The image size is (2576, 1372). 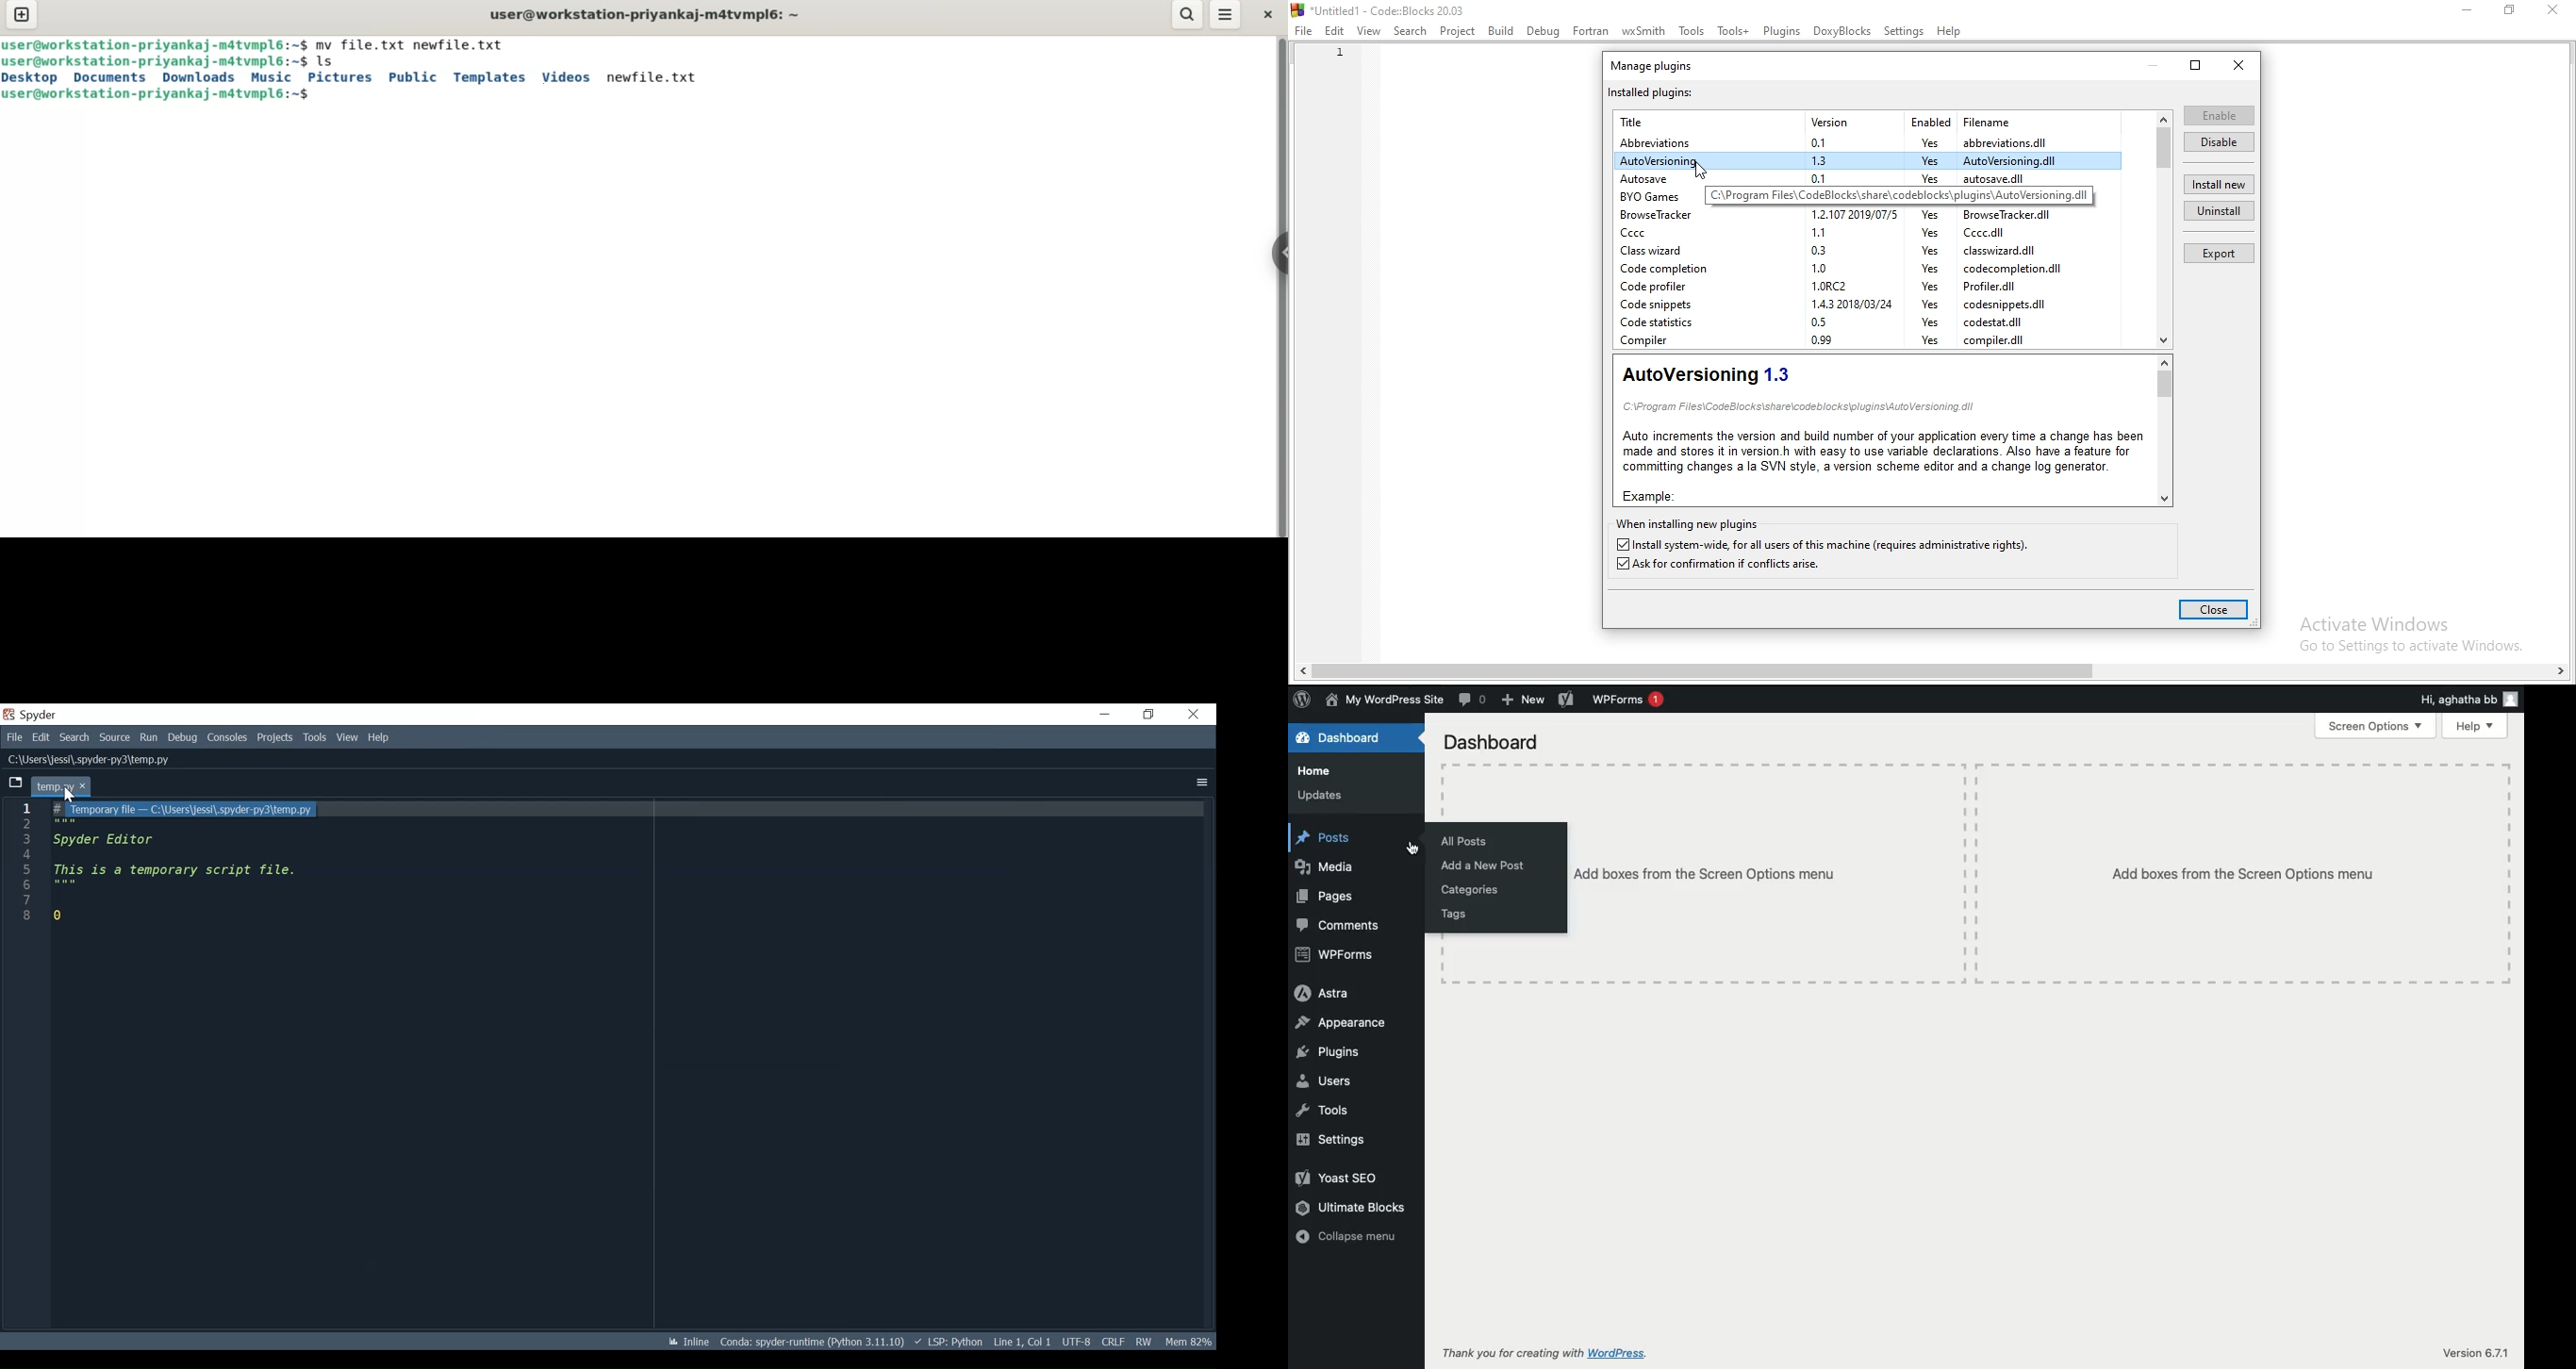 What do you see at coordinates (2470, 700) in the screenshot?
I see `Hi user` at bounding box center [2470, 700].